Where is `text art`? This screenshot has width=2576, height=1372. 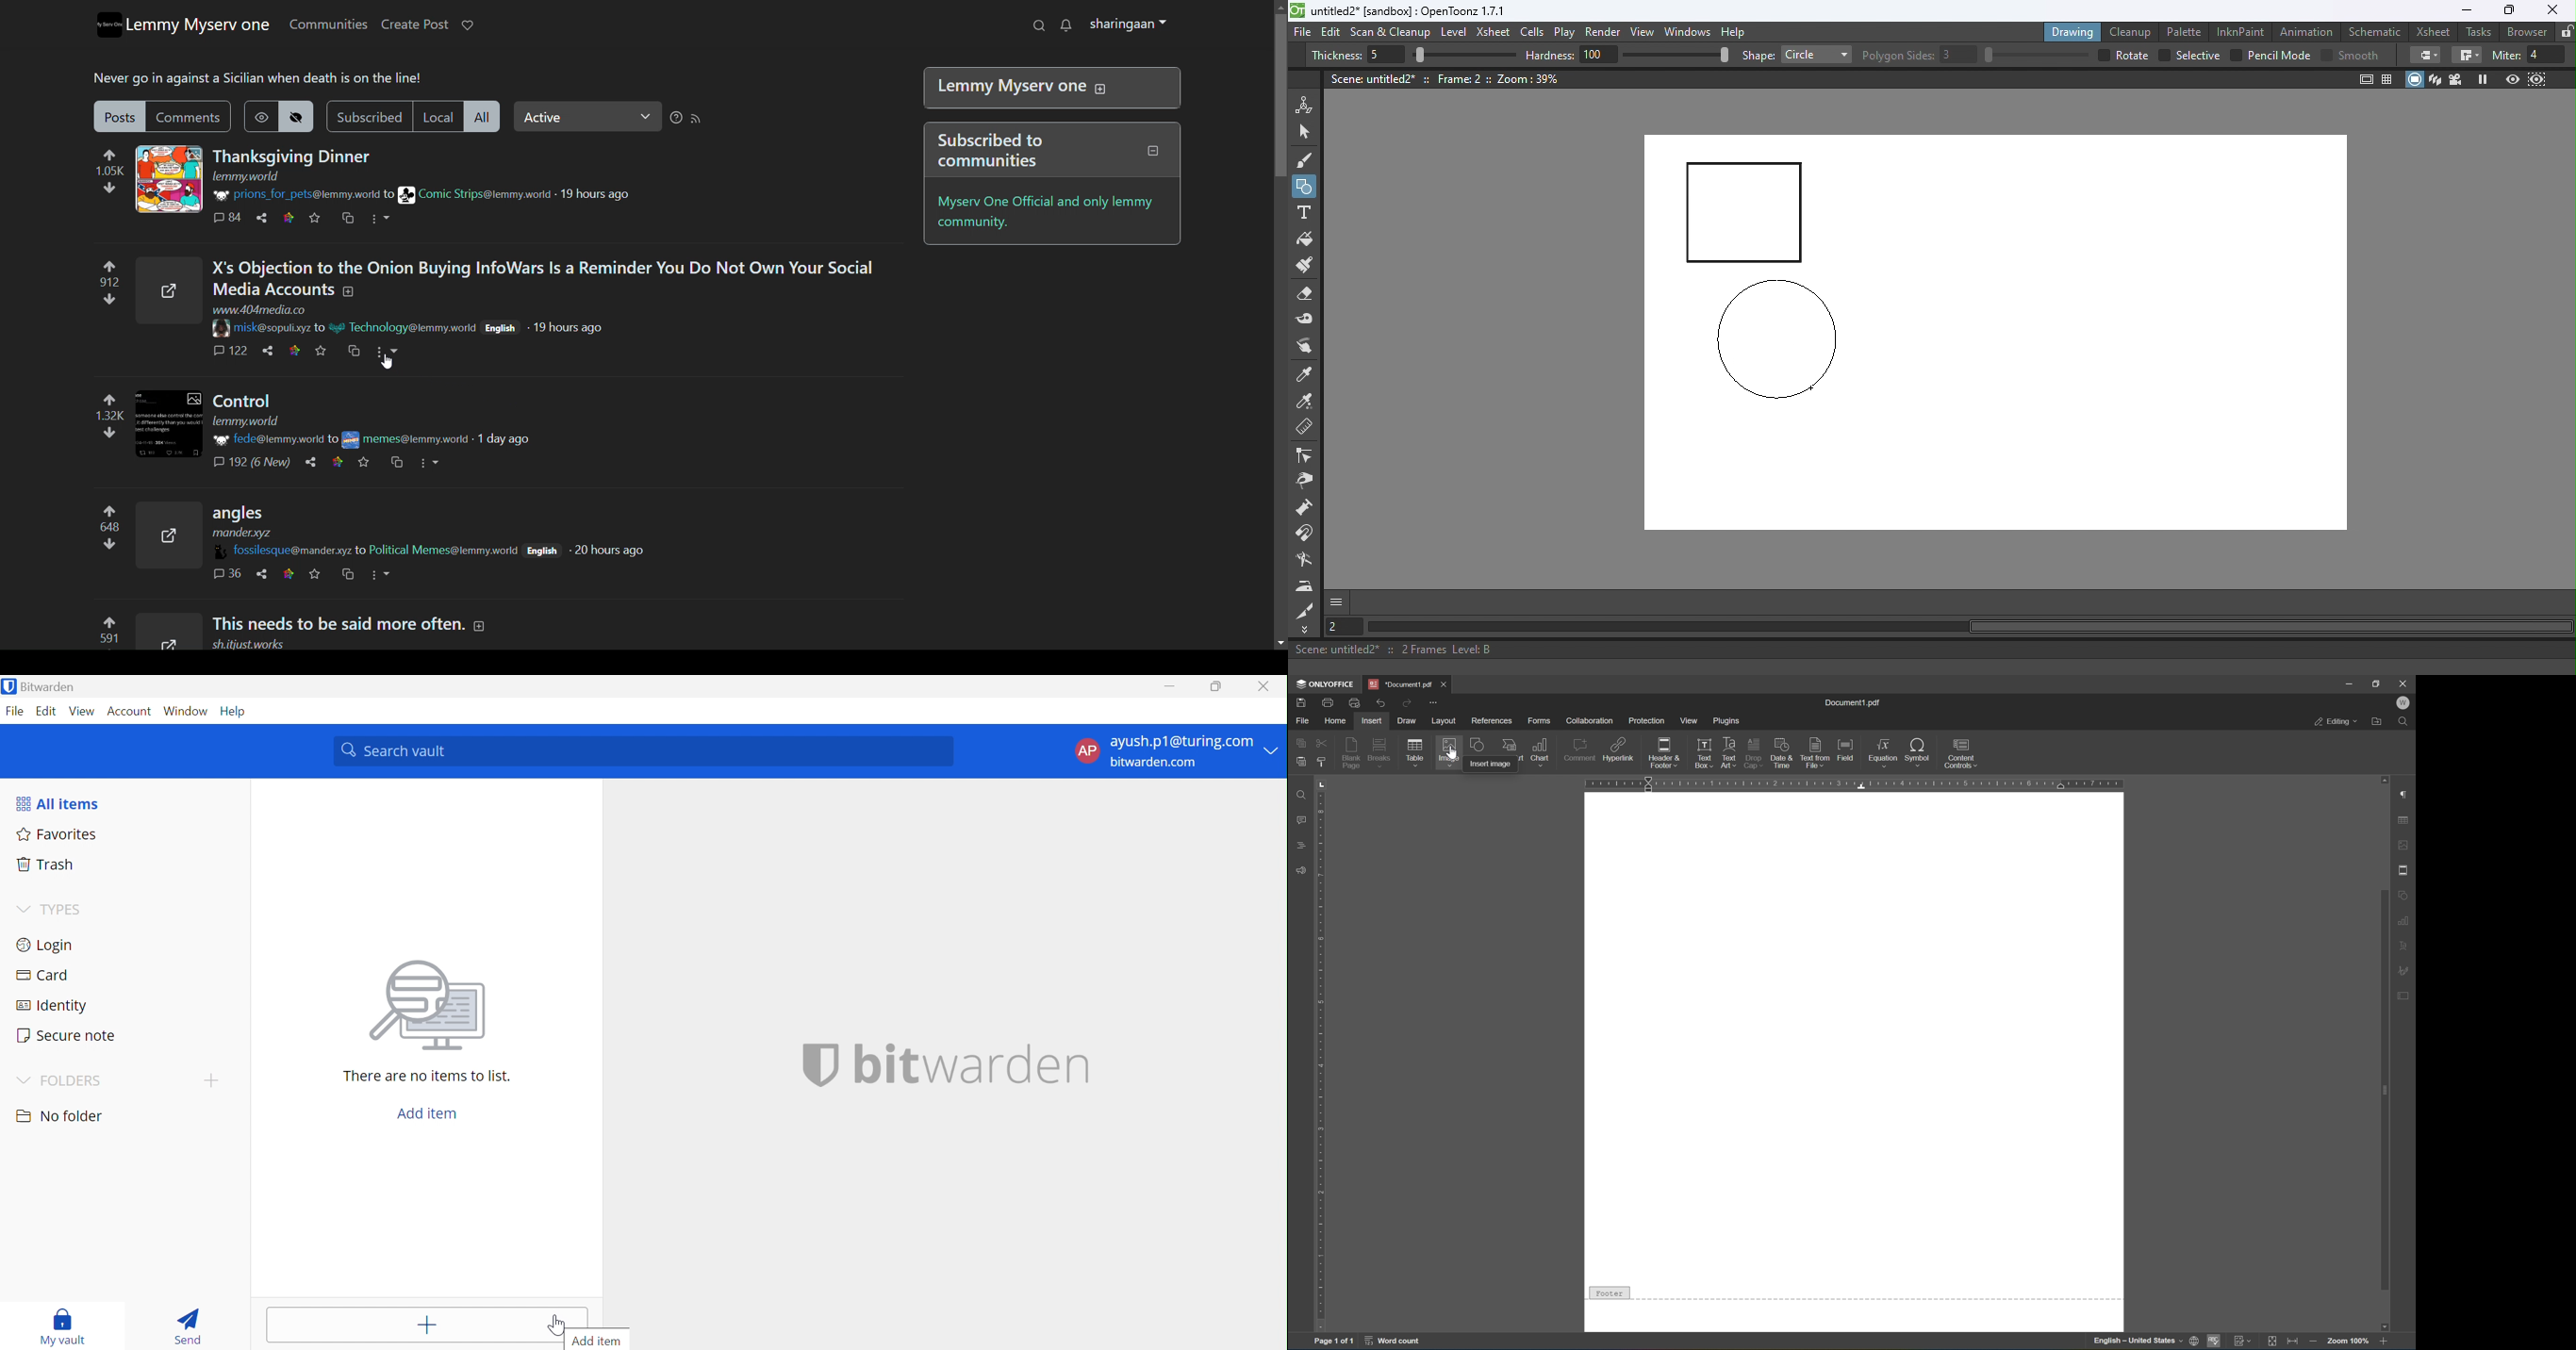
text art is located at coordinates (1729, 743).